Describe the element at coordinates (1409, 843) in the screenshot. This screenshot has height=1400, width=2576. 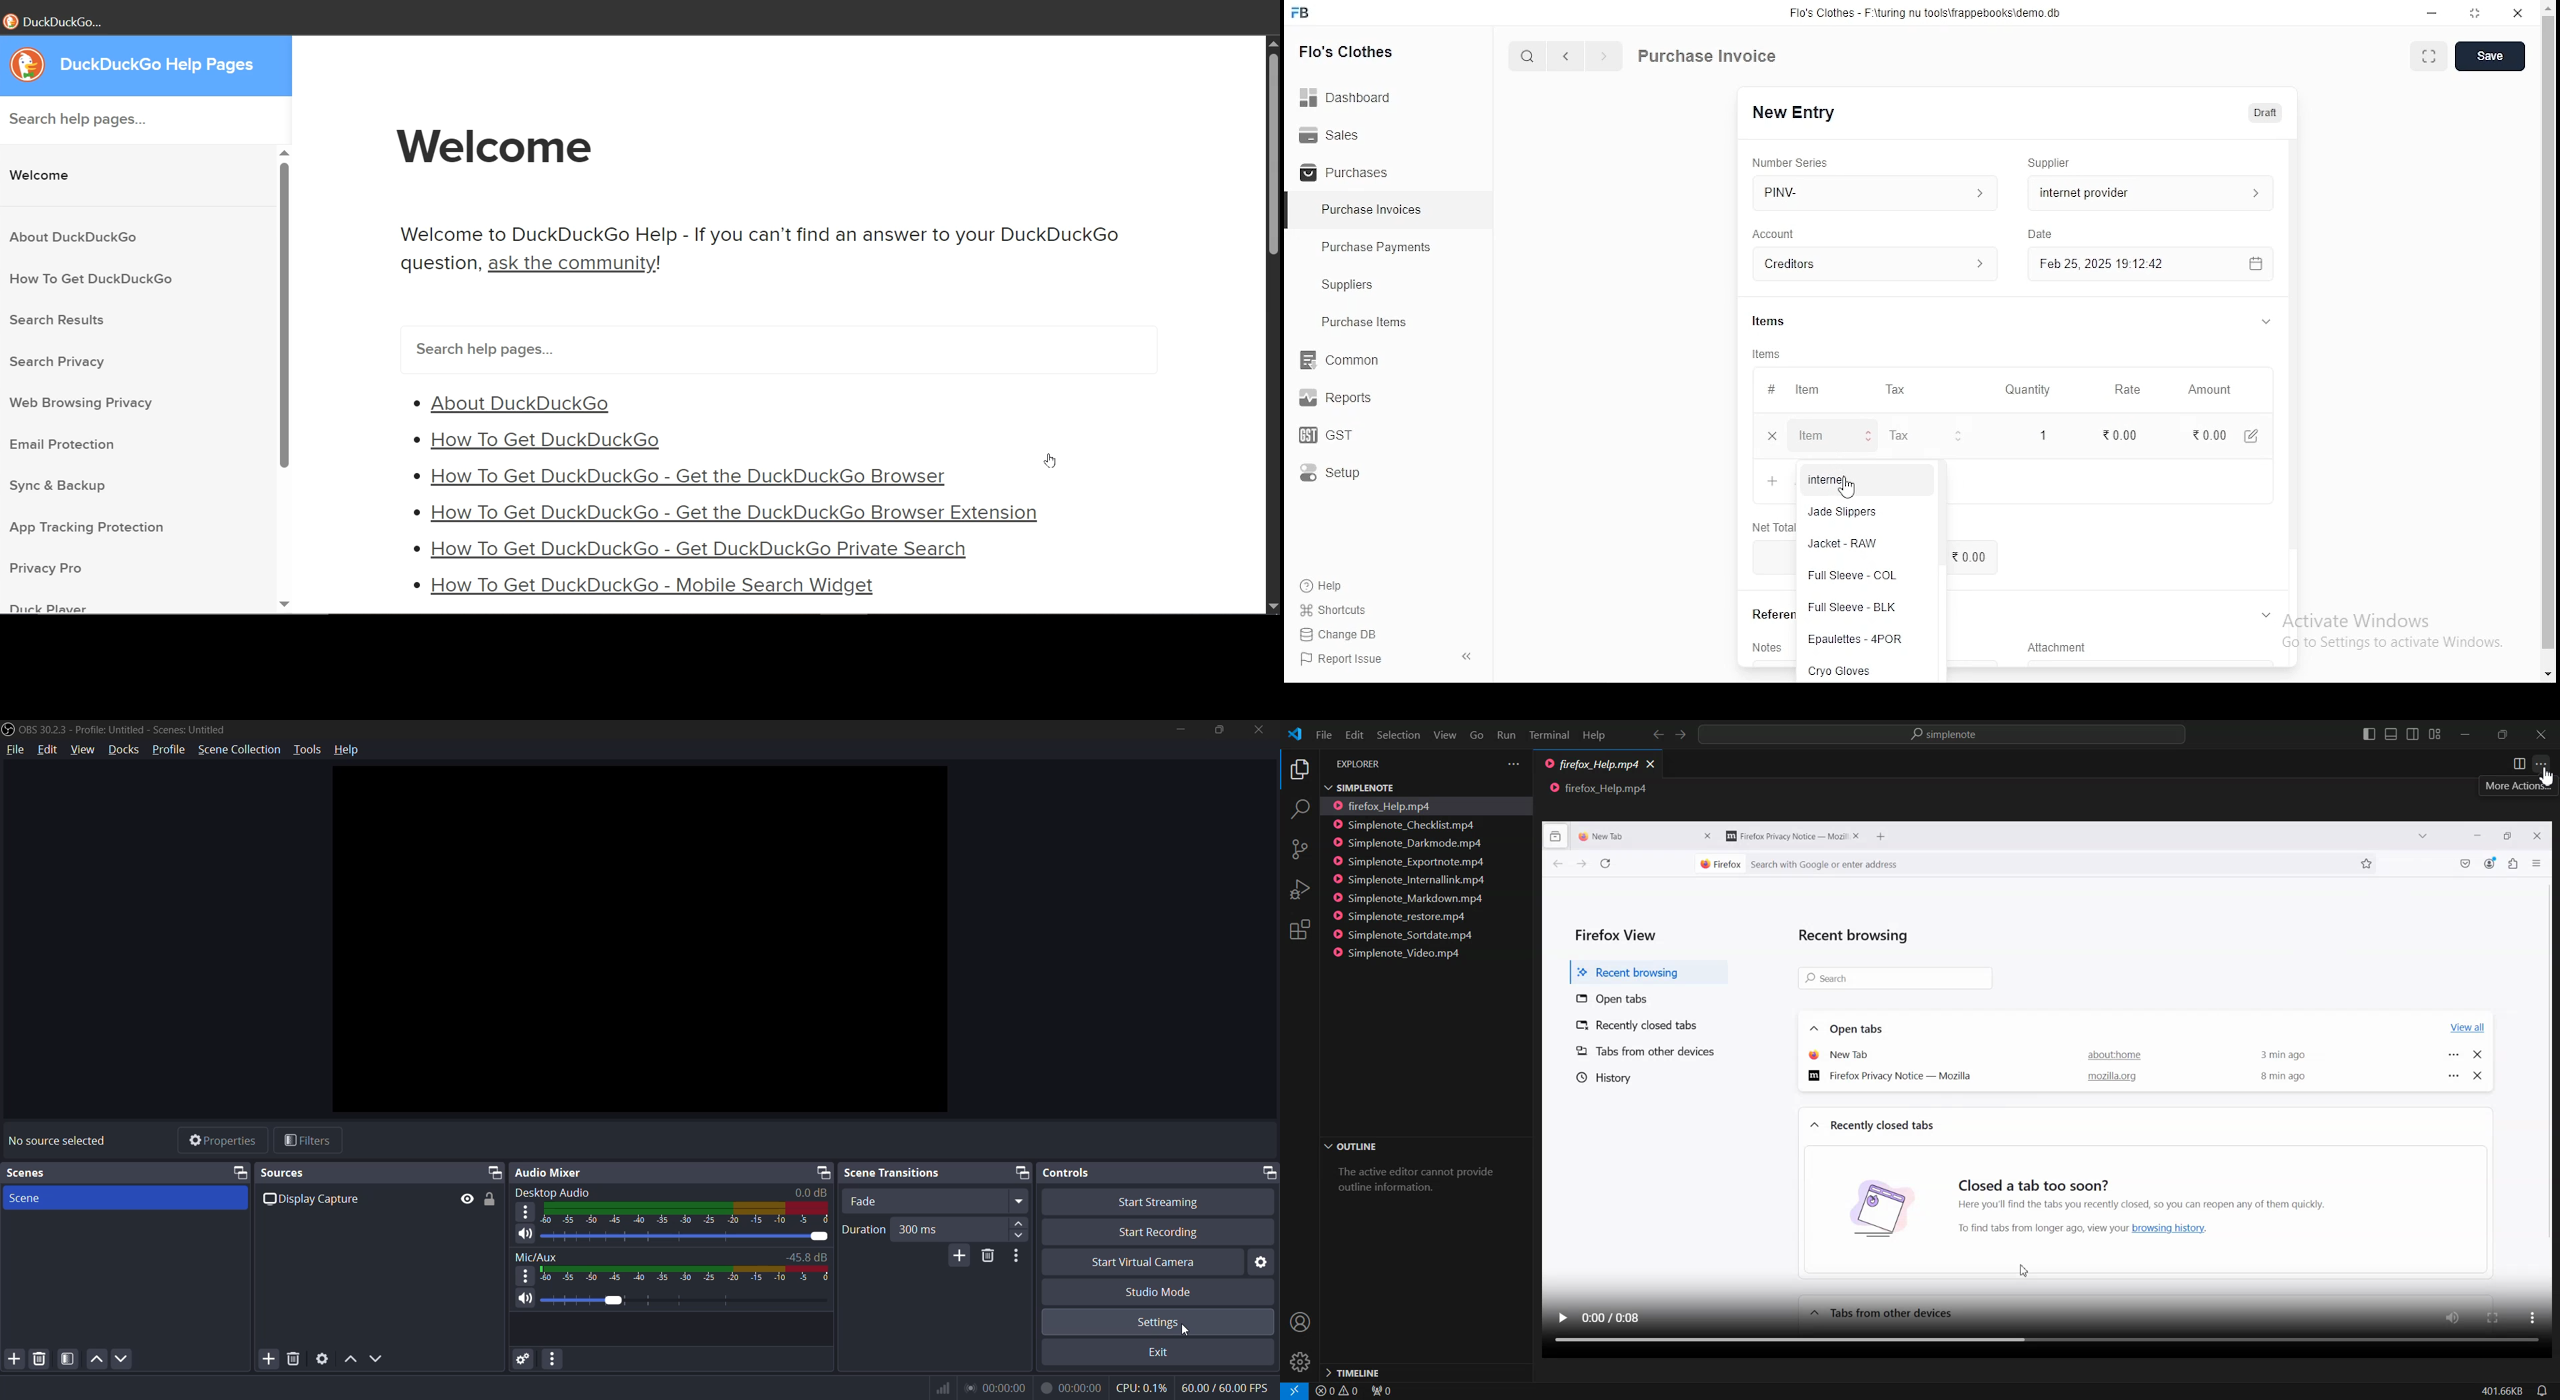
I see `Simplenote_Darkmode.mp4` at that location.